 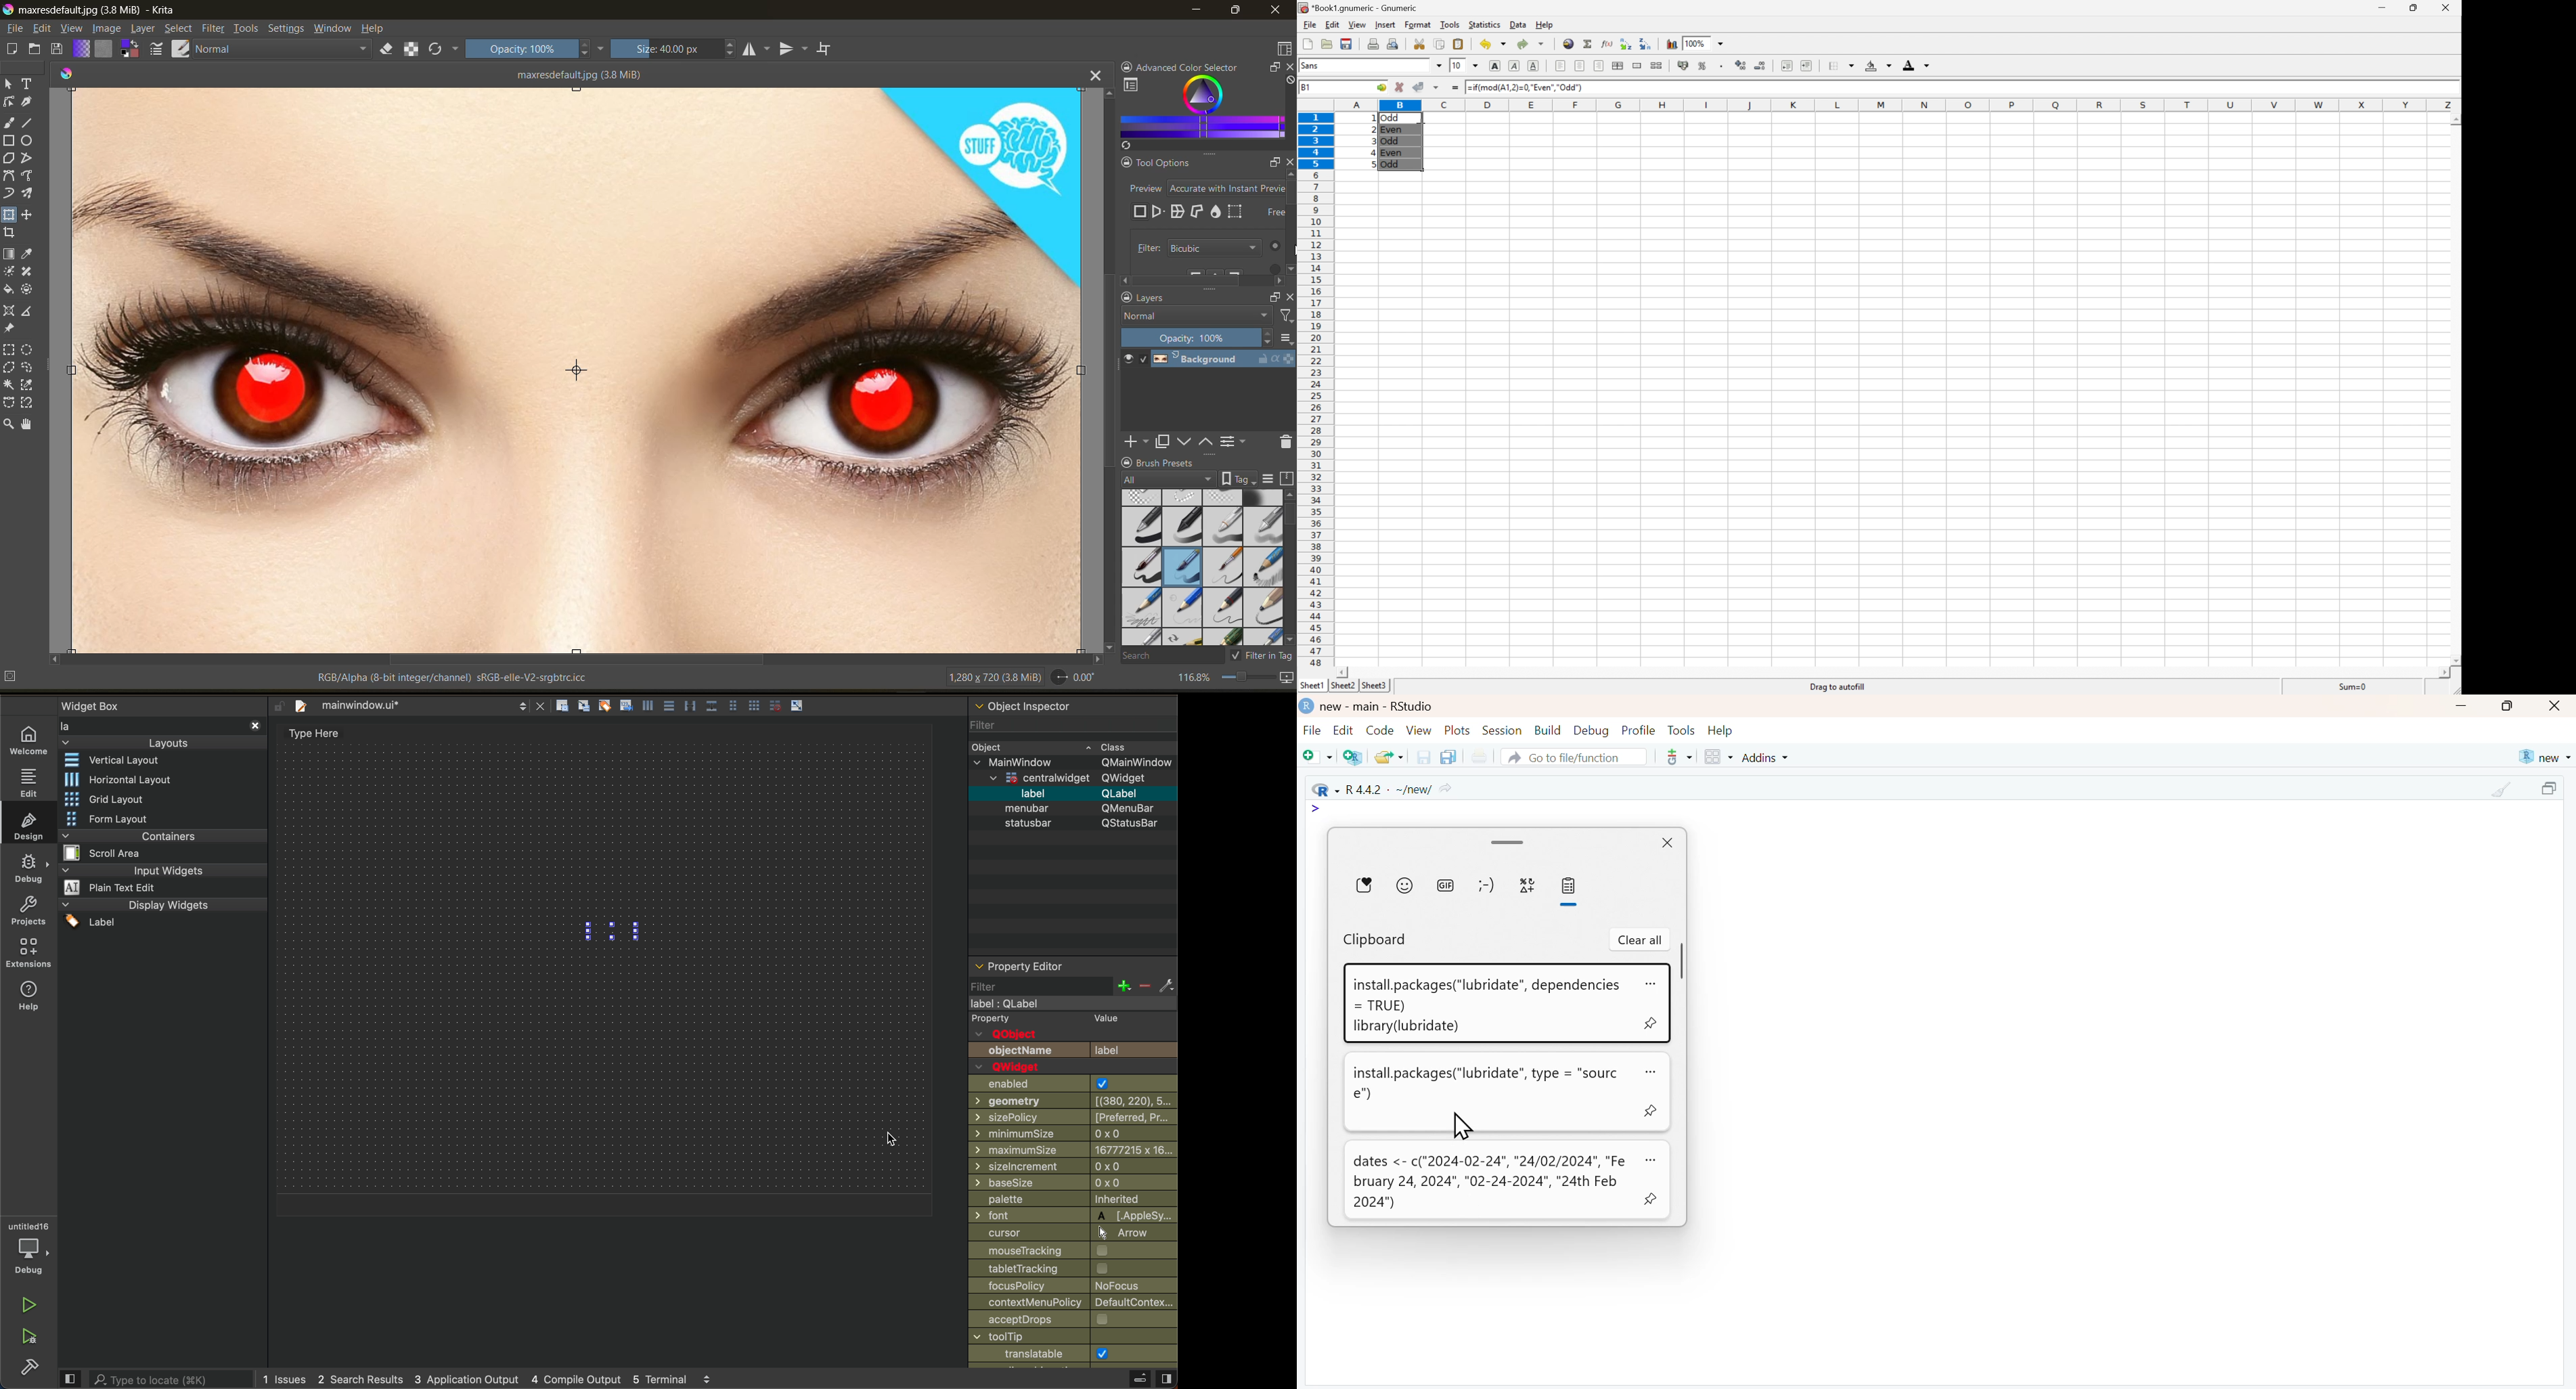 What do you see at coordinates (1718, 758) in the screenshot?
I see `Workspace panes` at bounding box center [1718, 758].